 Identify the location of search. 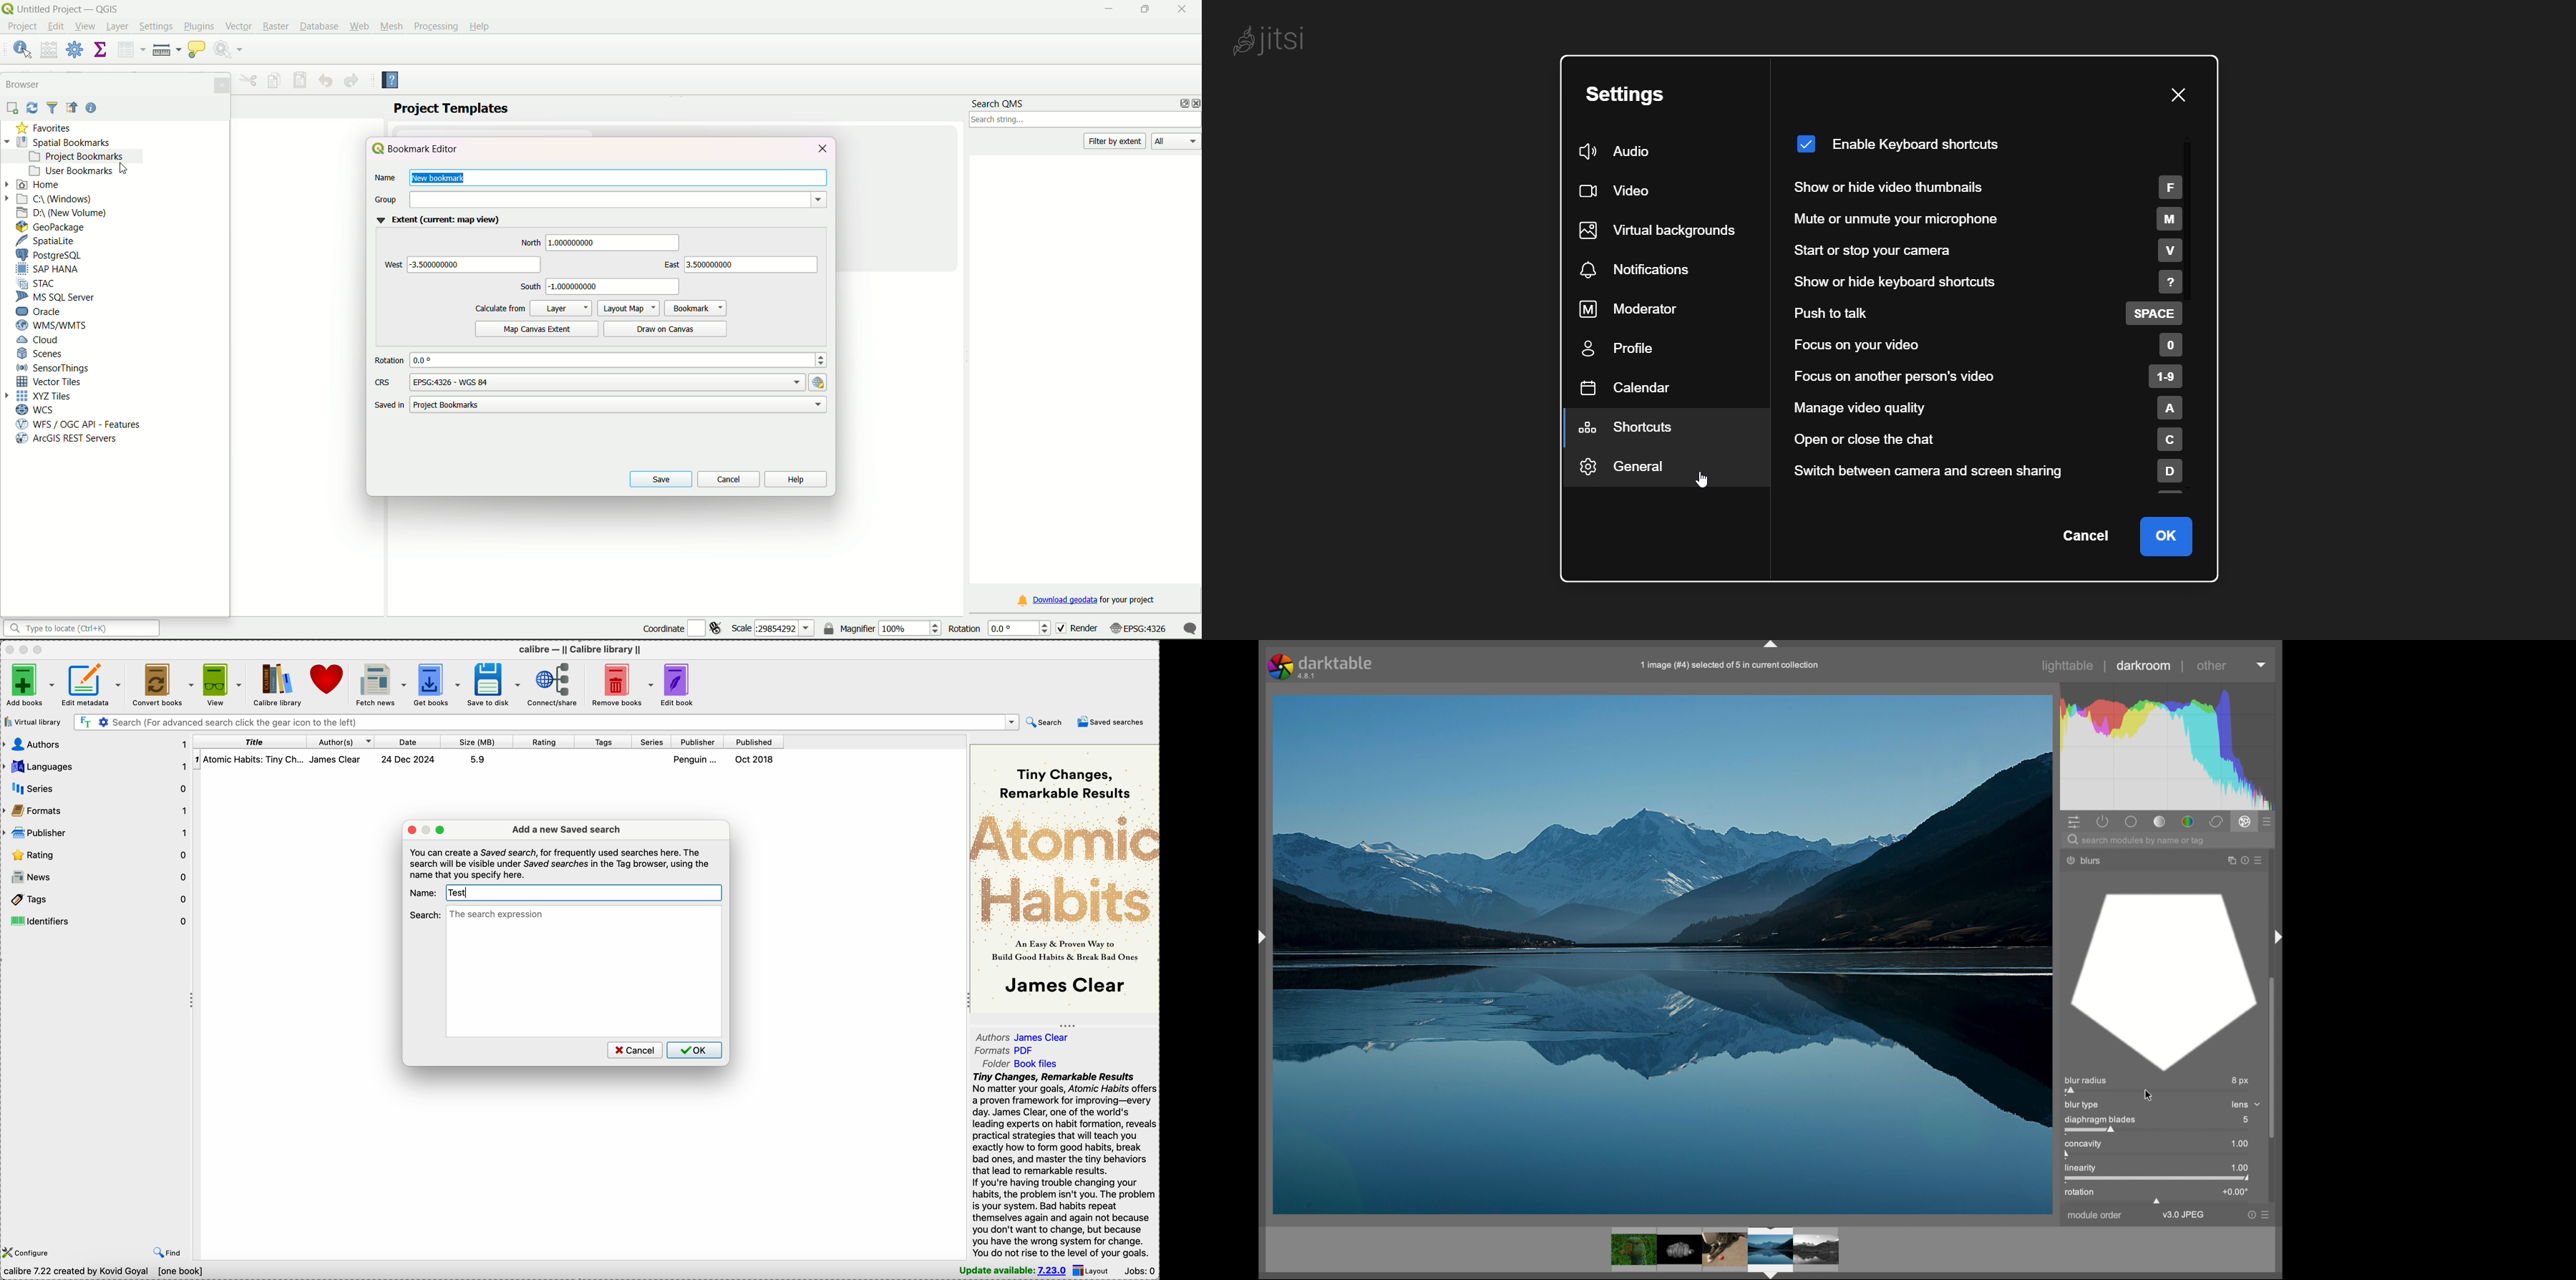
(426, 914).